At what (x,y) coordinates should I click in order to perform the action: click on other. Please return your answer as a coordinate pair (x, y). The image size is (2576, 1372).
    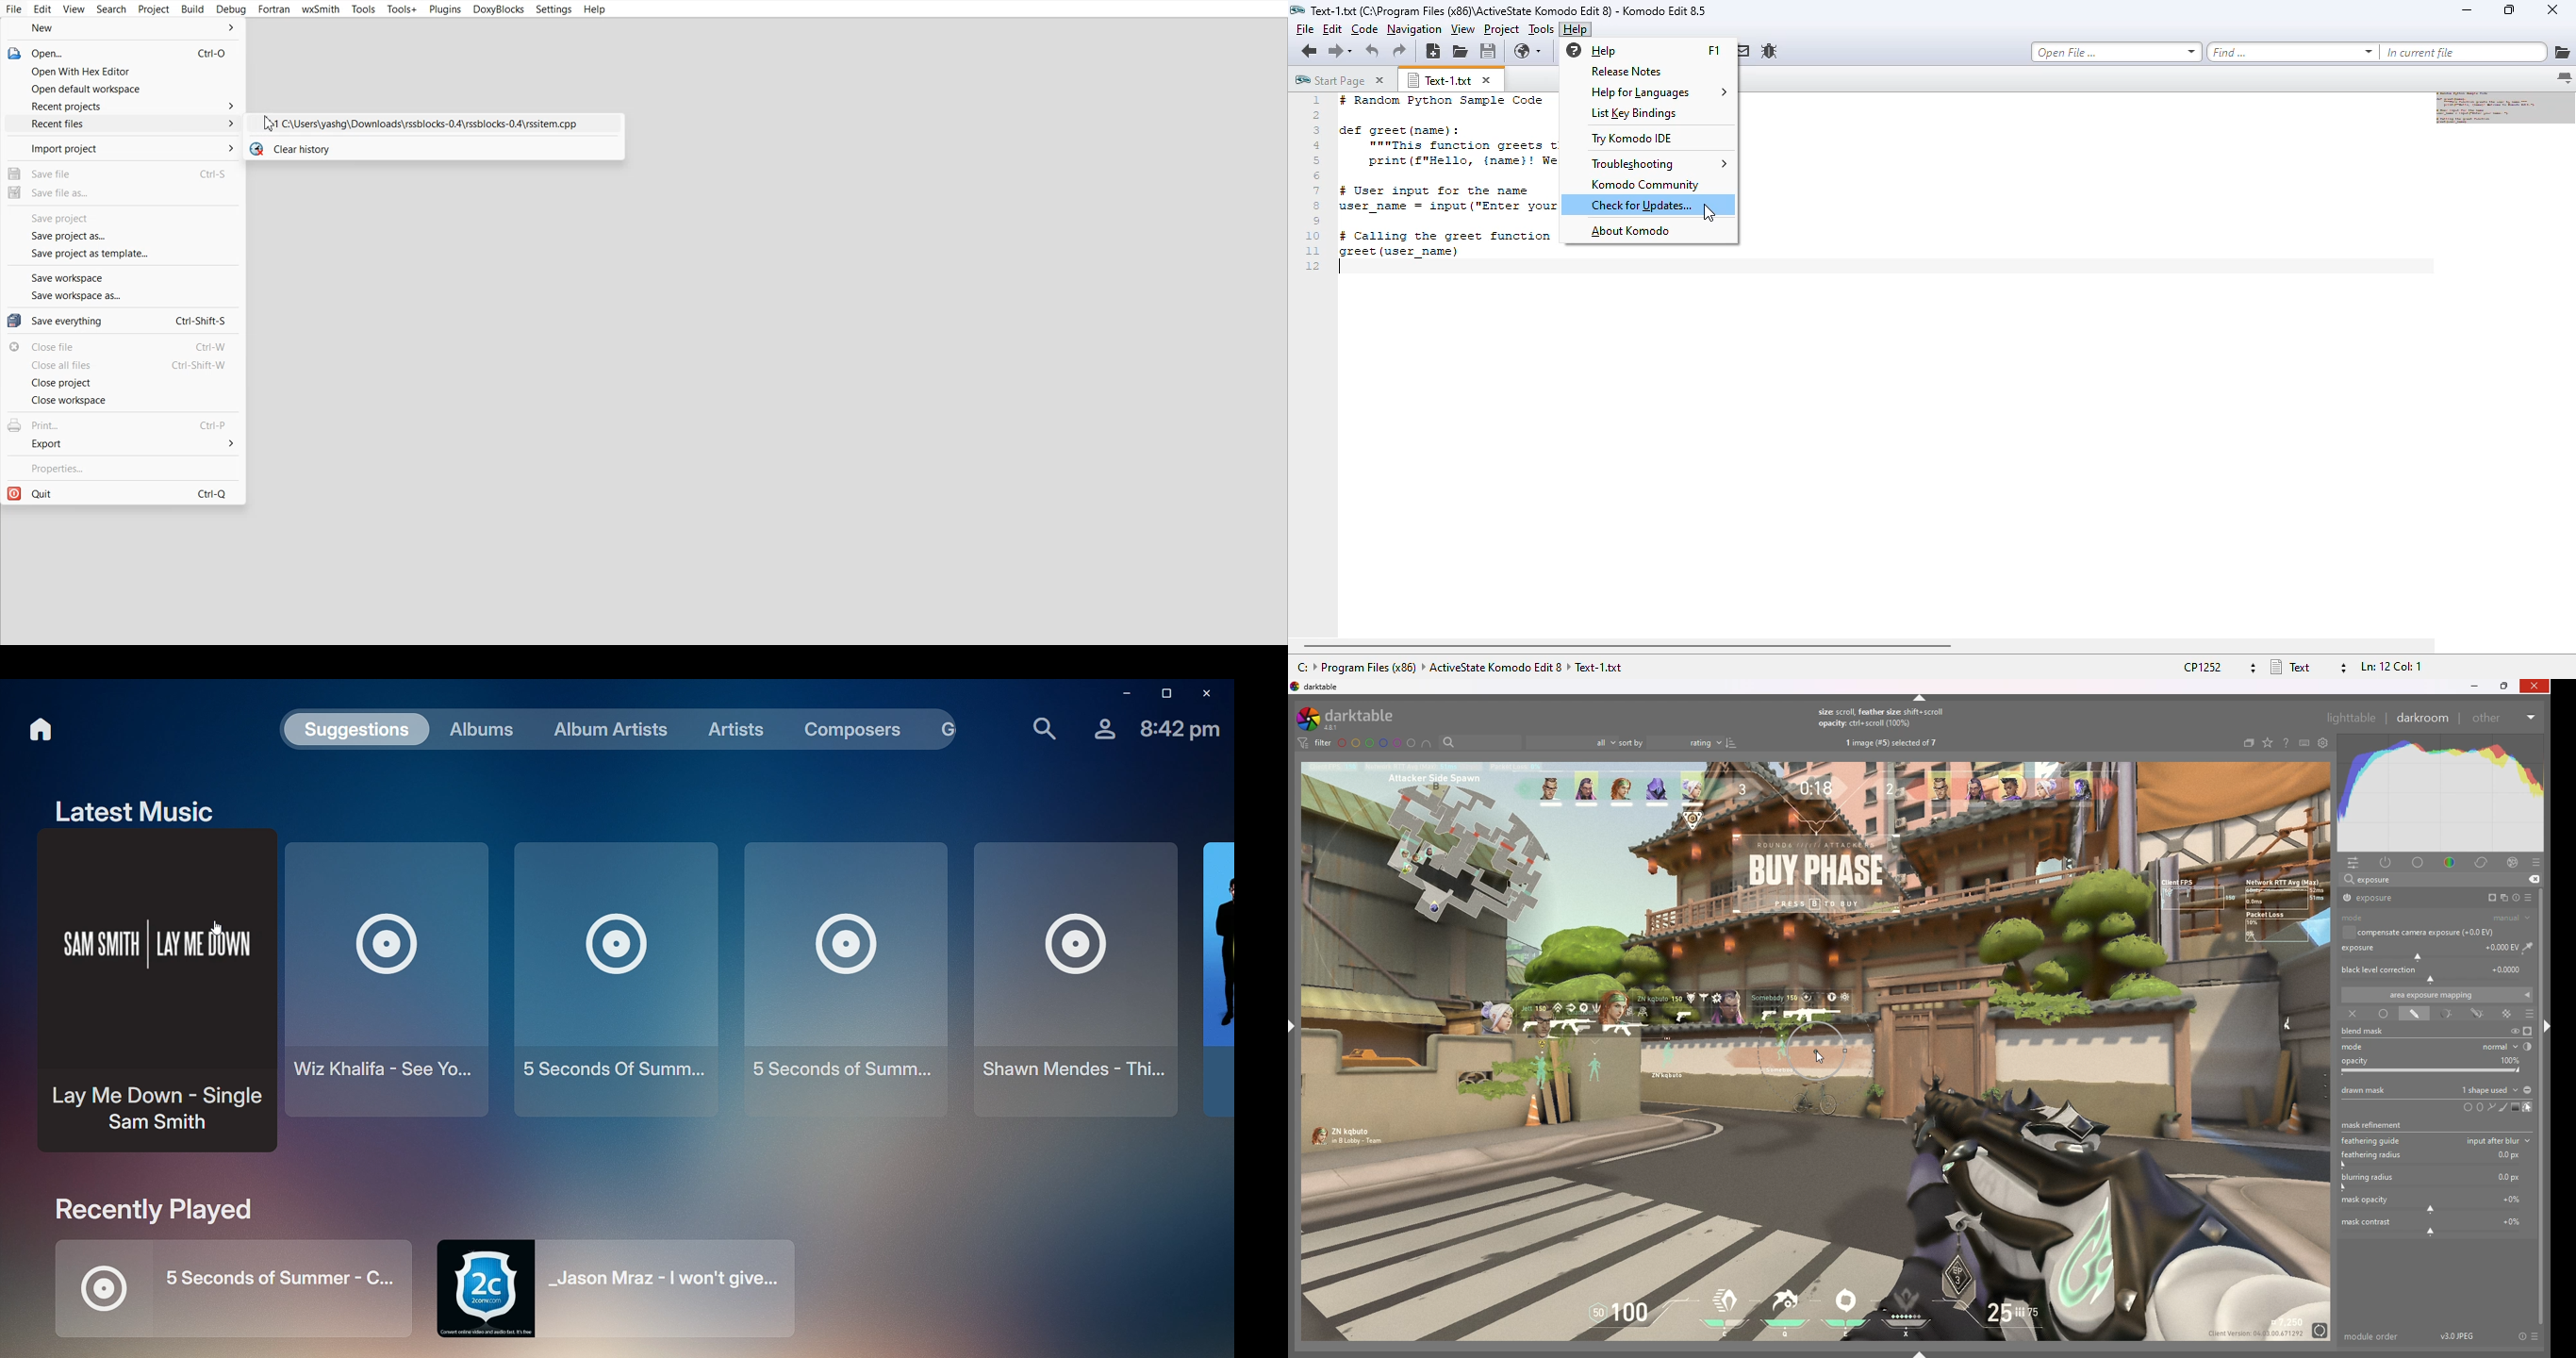
    Looking at the image, I should click on (2505, 718).